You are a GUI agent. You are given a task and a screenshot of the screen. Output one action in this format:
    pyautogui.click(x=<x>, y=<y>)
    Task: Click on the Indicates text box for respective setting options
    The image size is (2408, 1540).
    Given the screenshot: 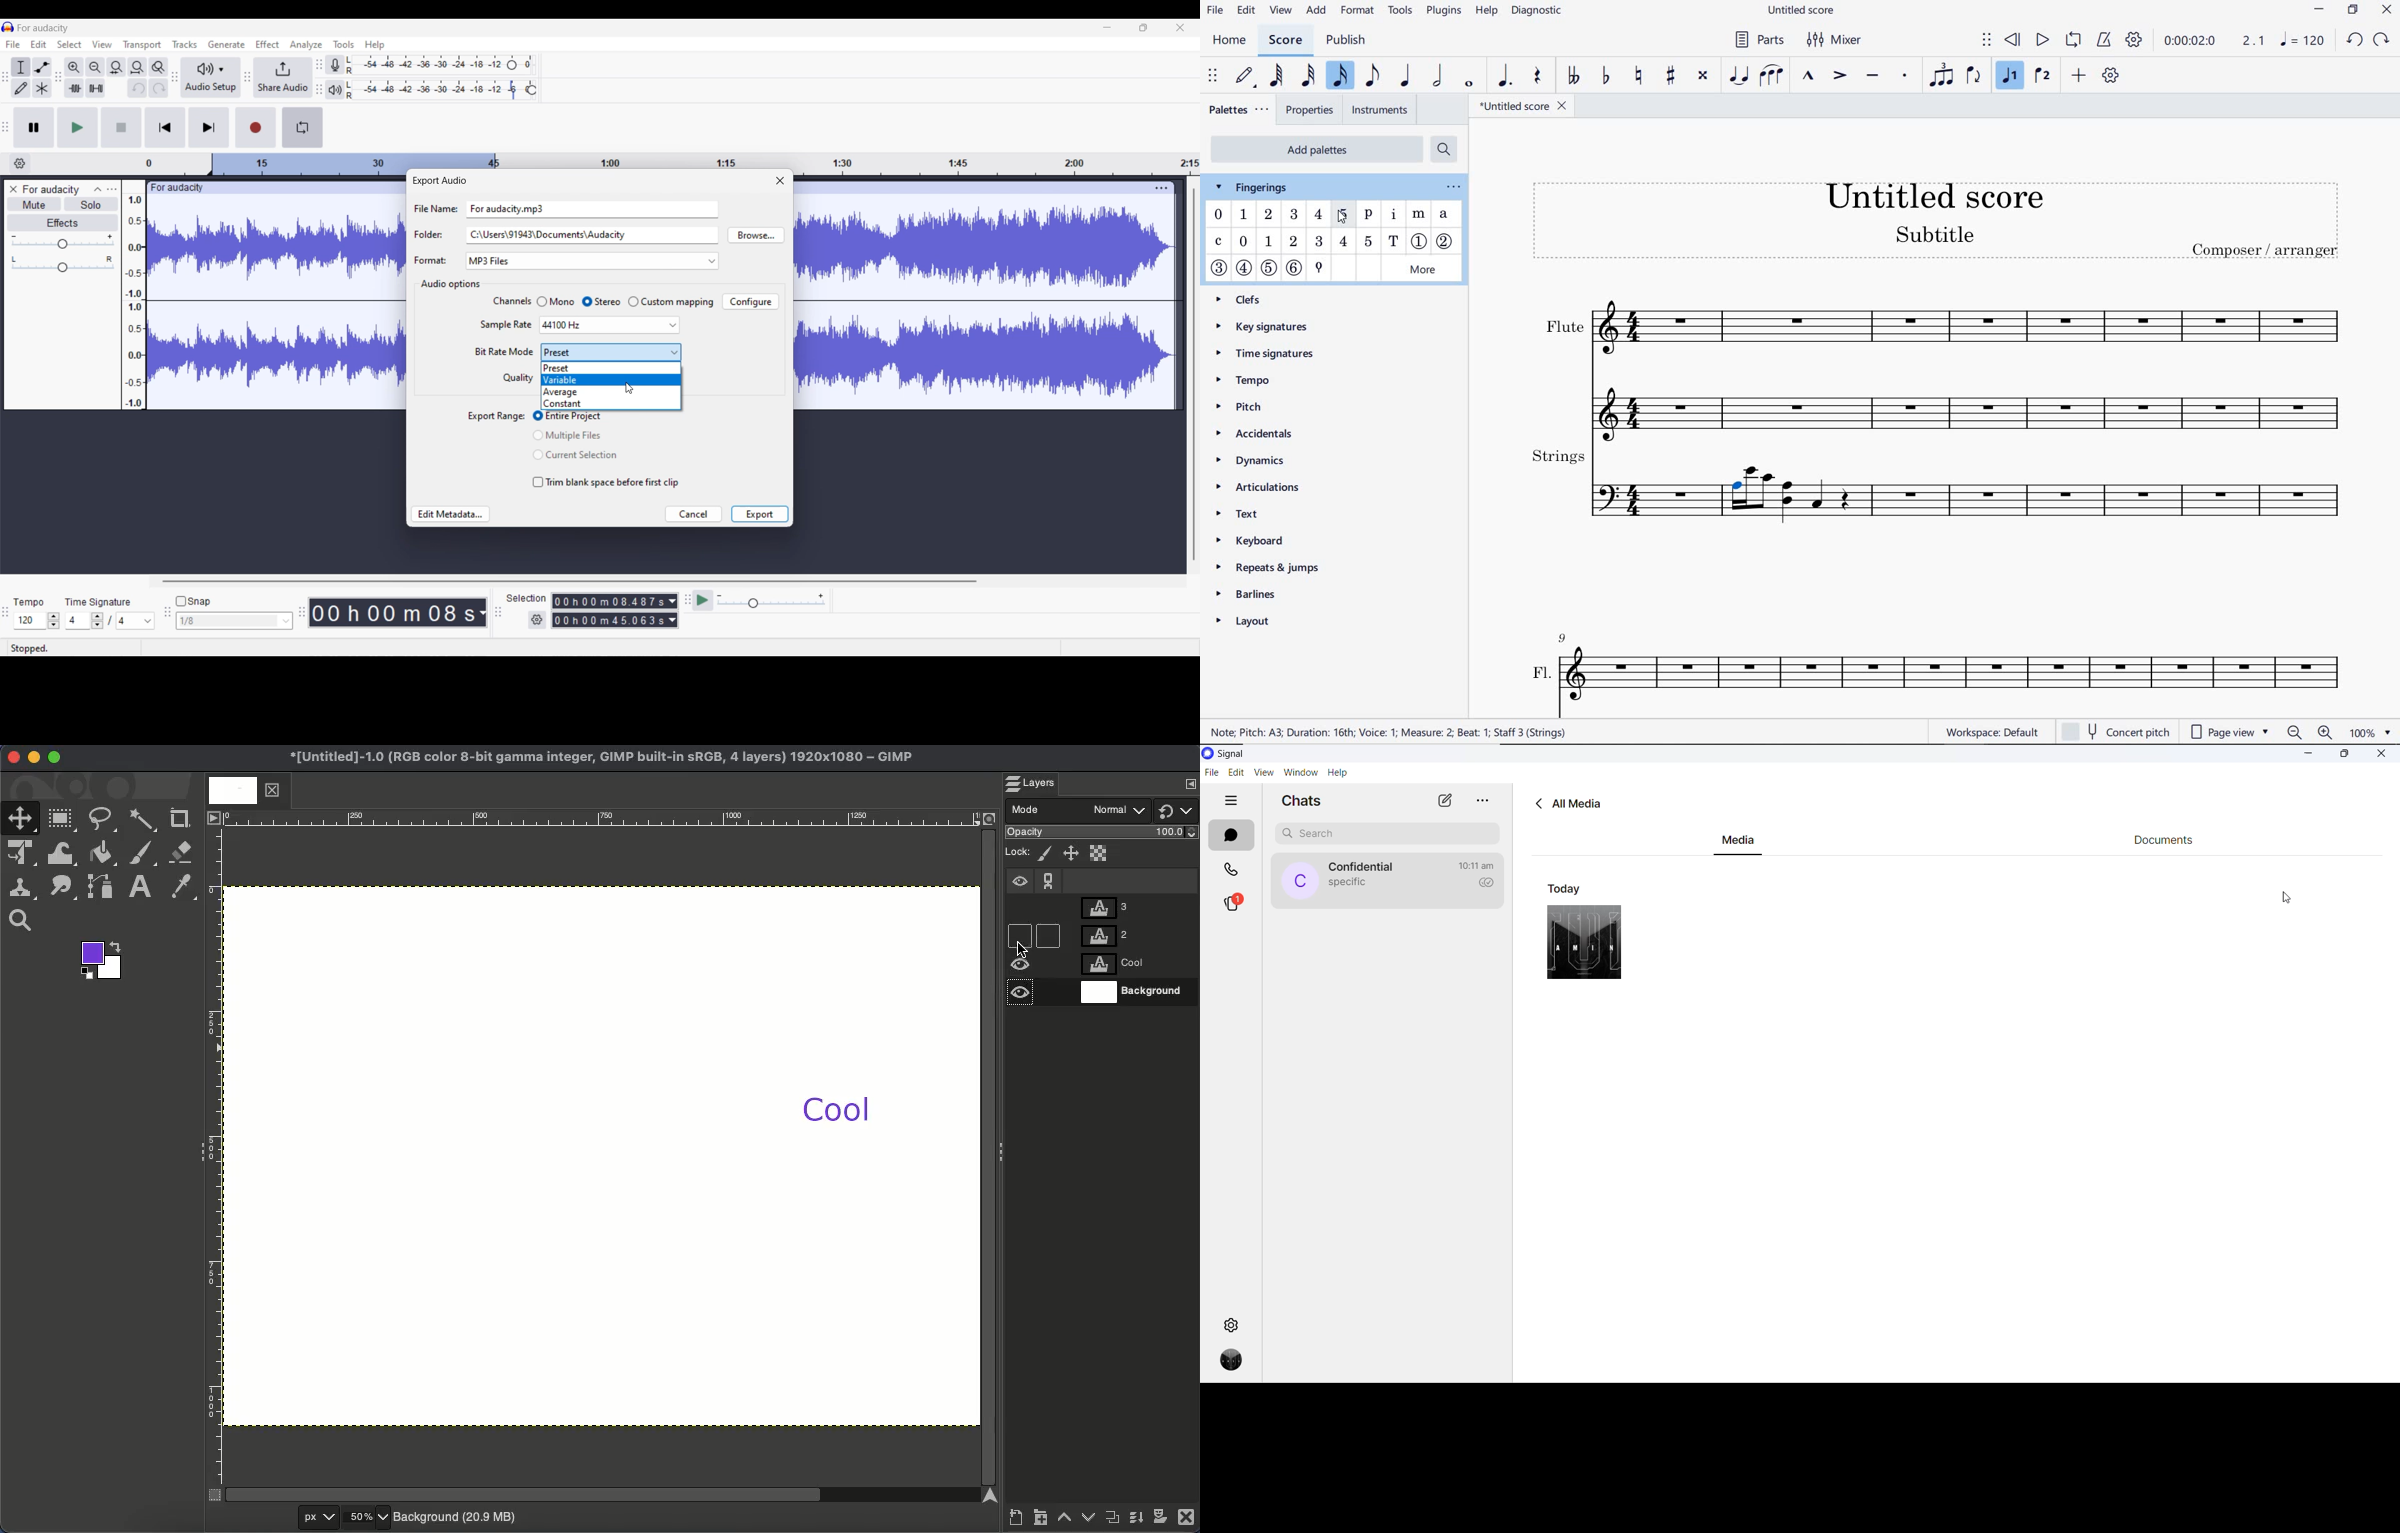 What is the action you would take?
    pyautogui.click(x=434, y=234)
    